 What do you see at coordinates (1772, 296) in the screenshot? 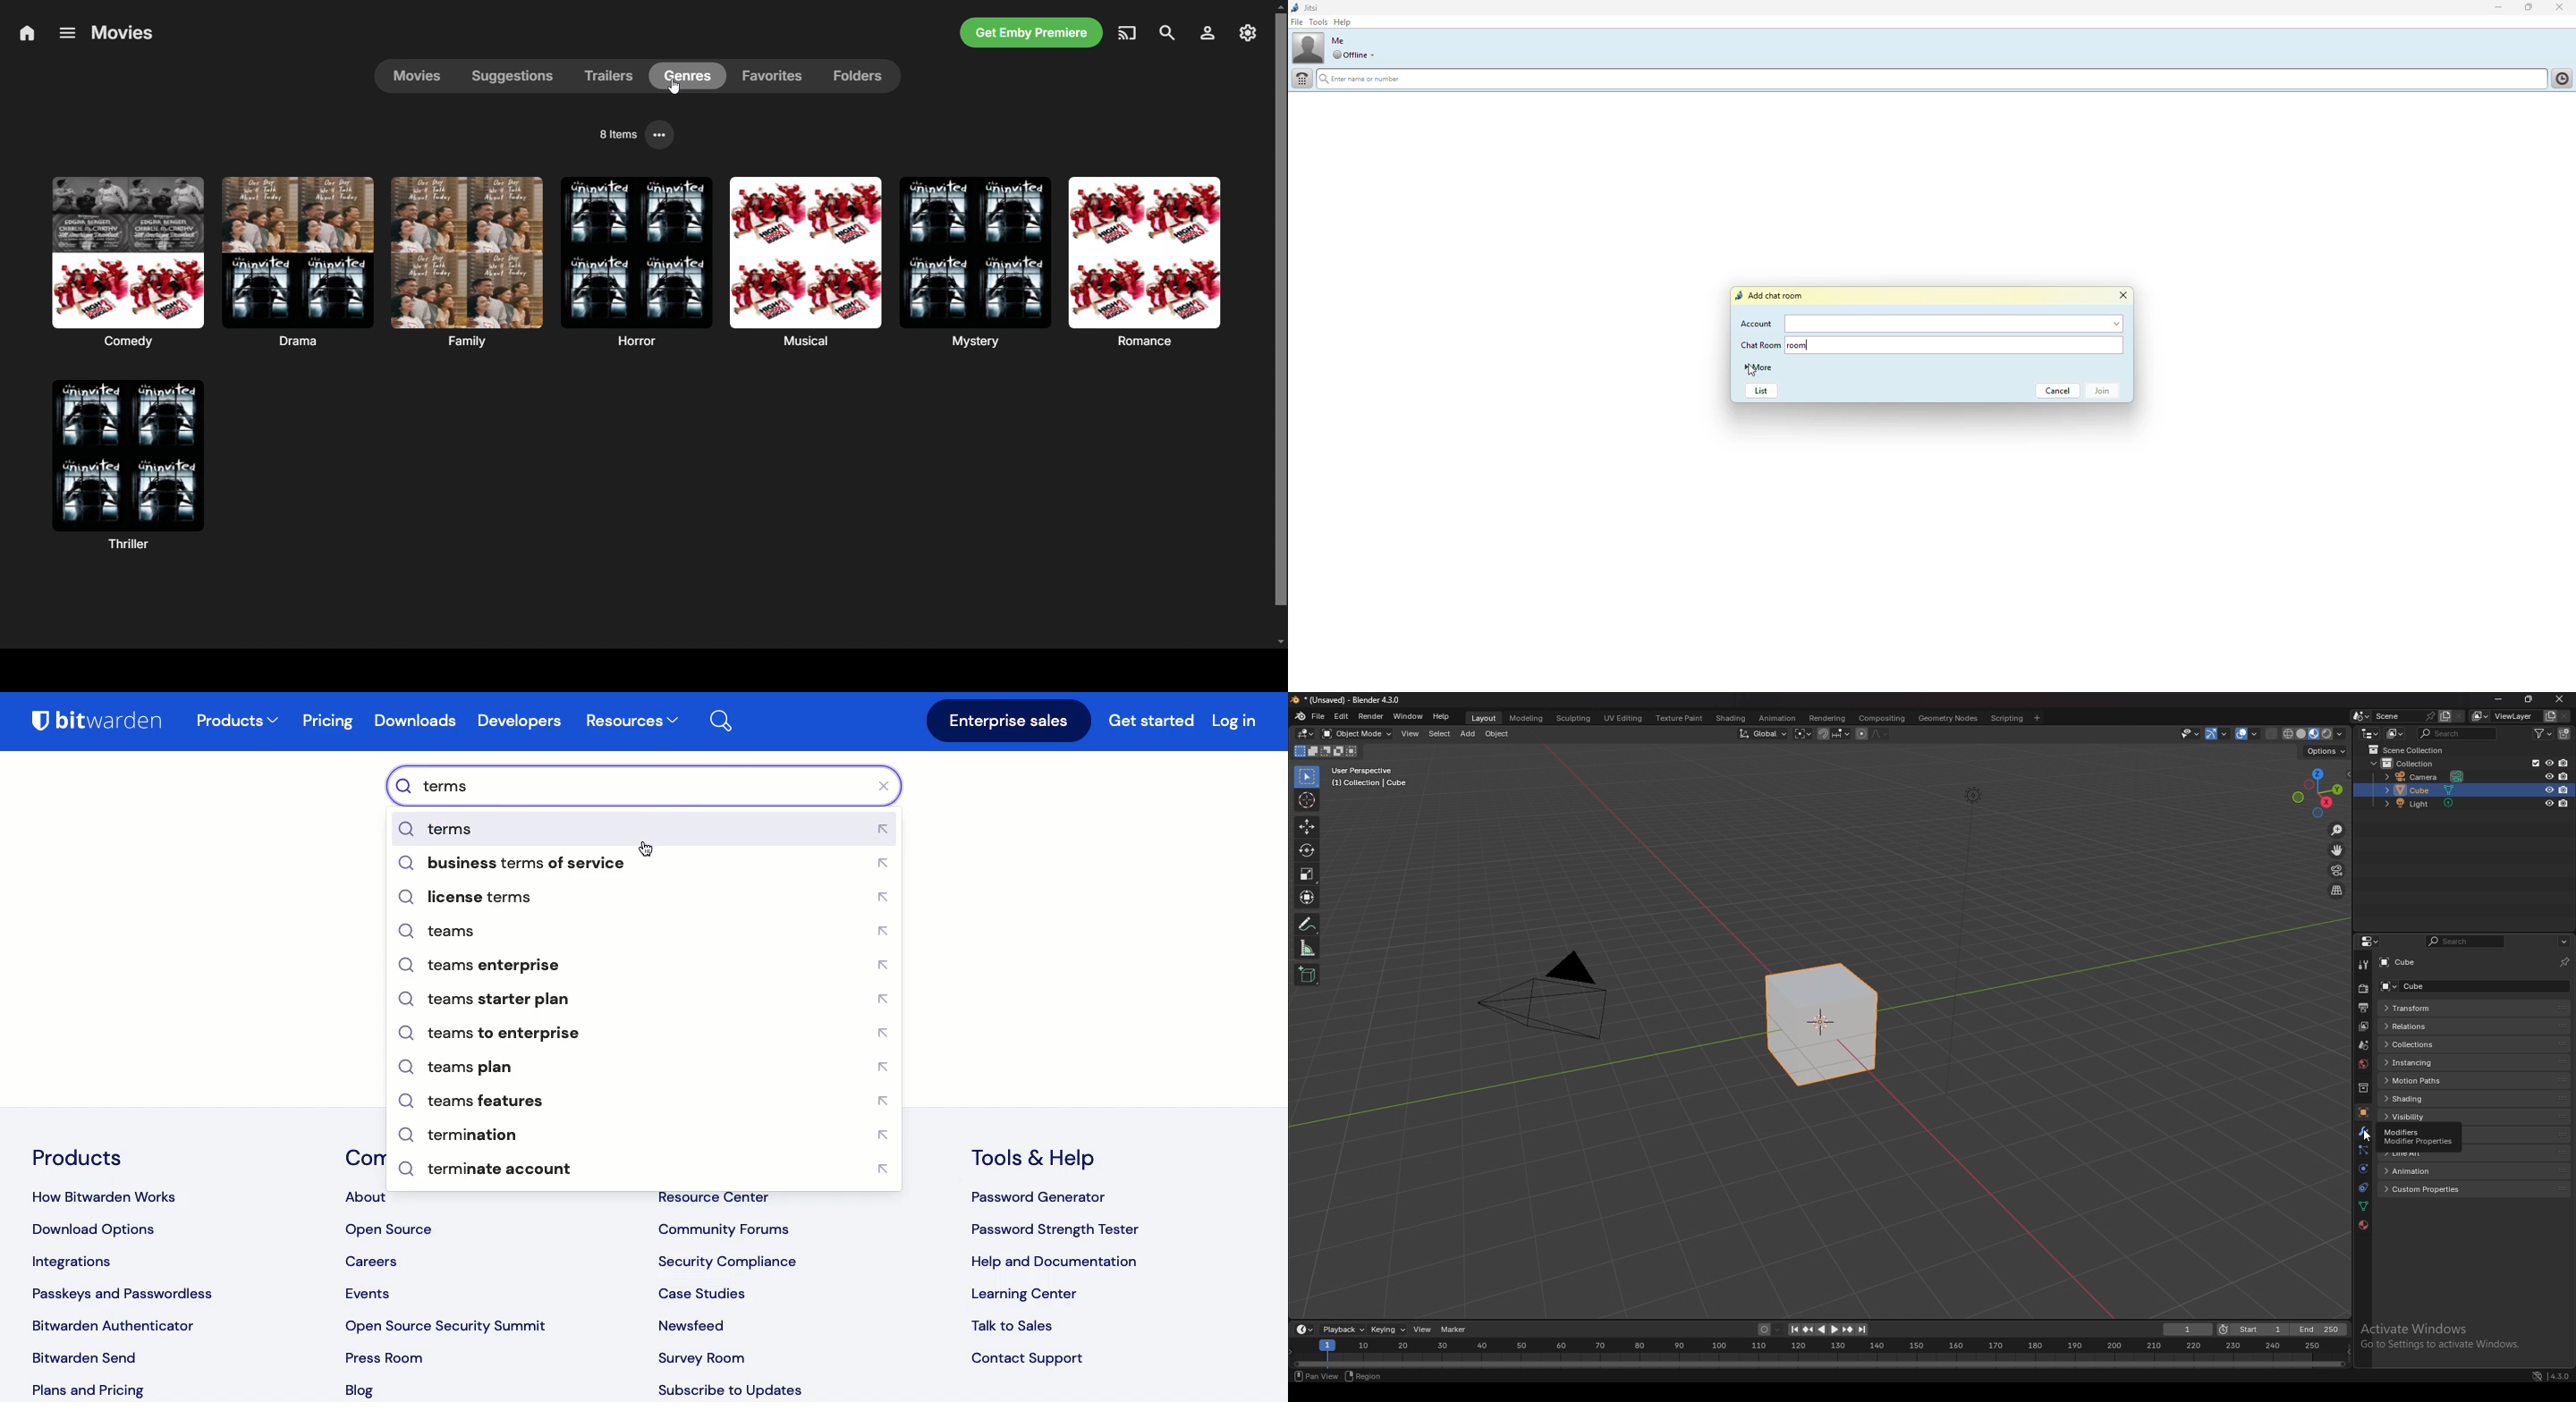
I see `add chat room` at bounding box center [1772, 296].